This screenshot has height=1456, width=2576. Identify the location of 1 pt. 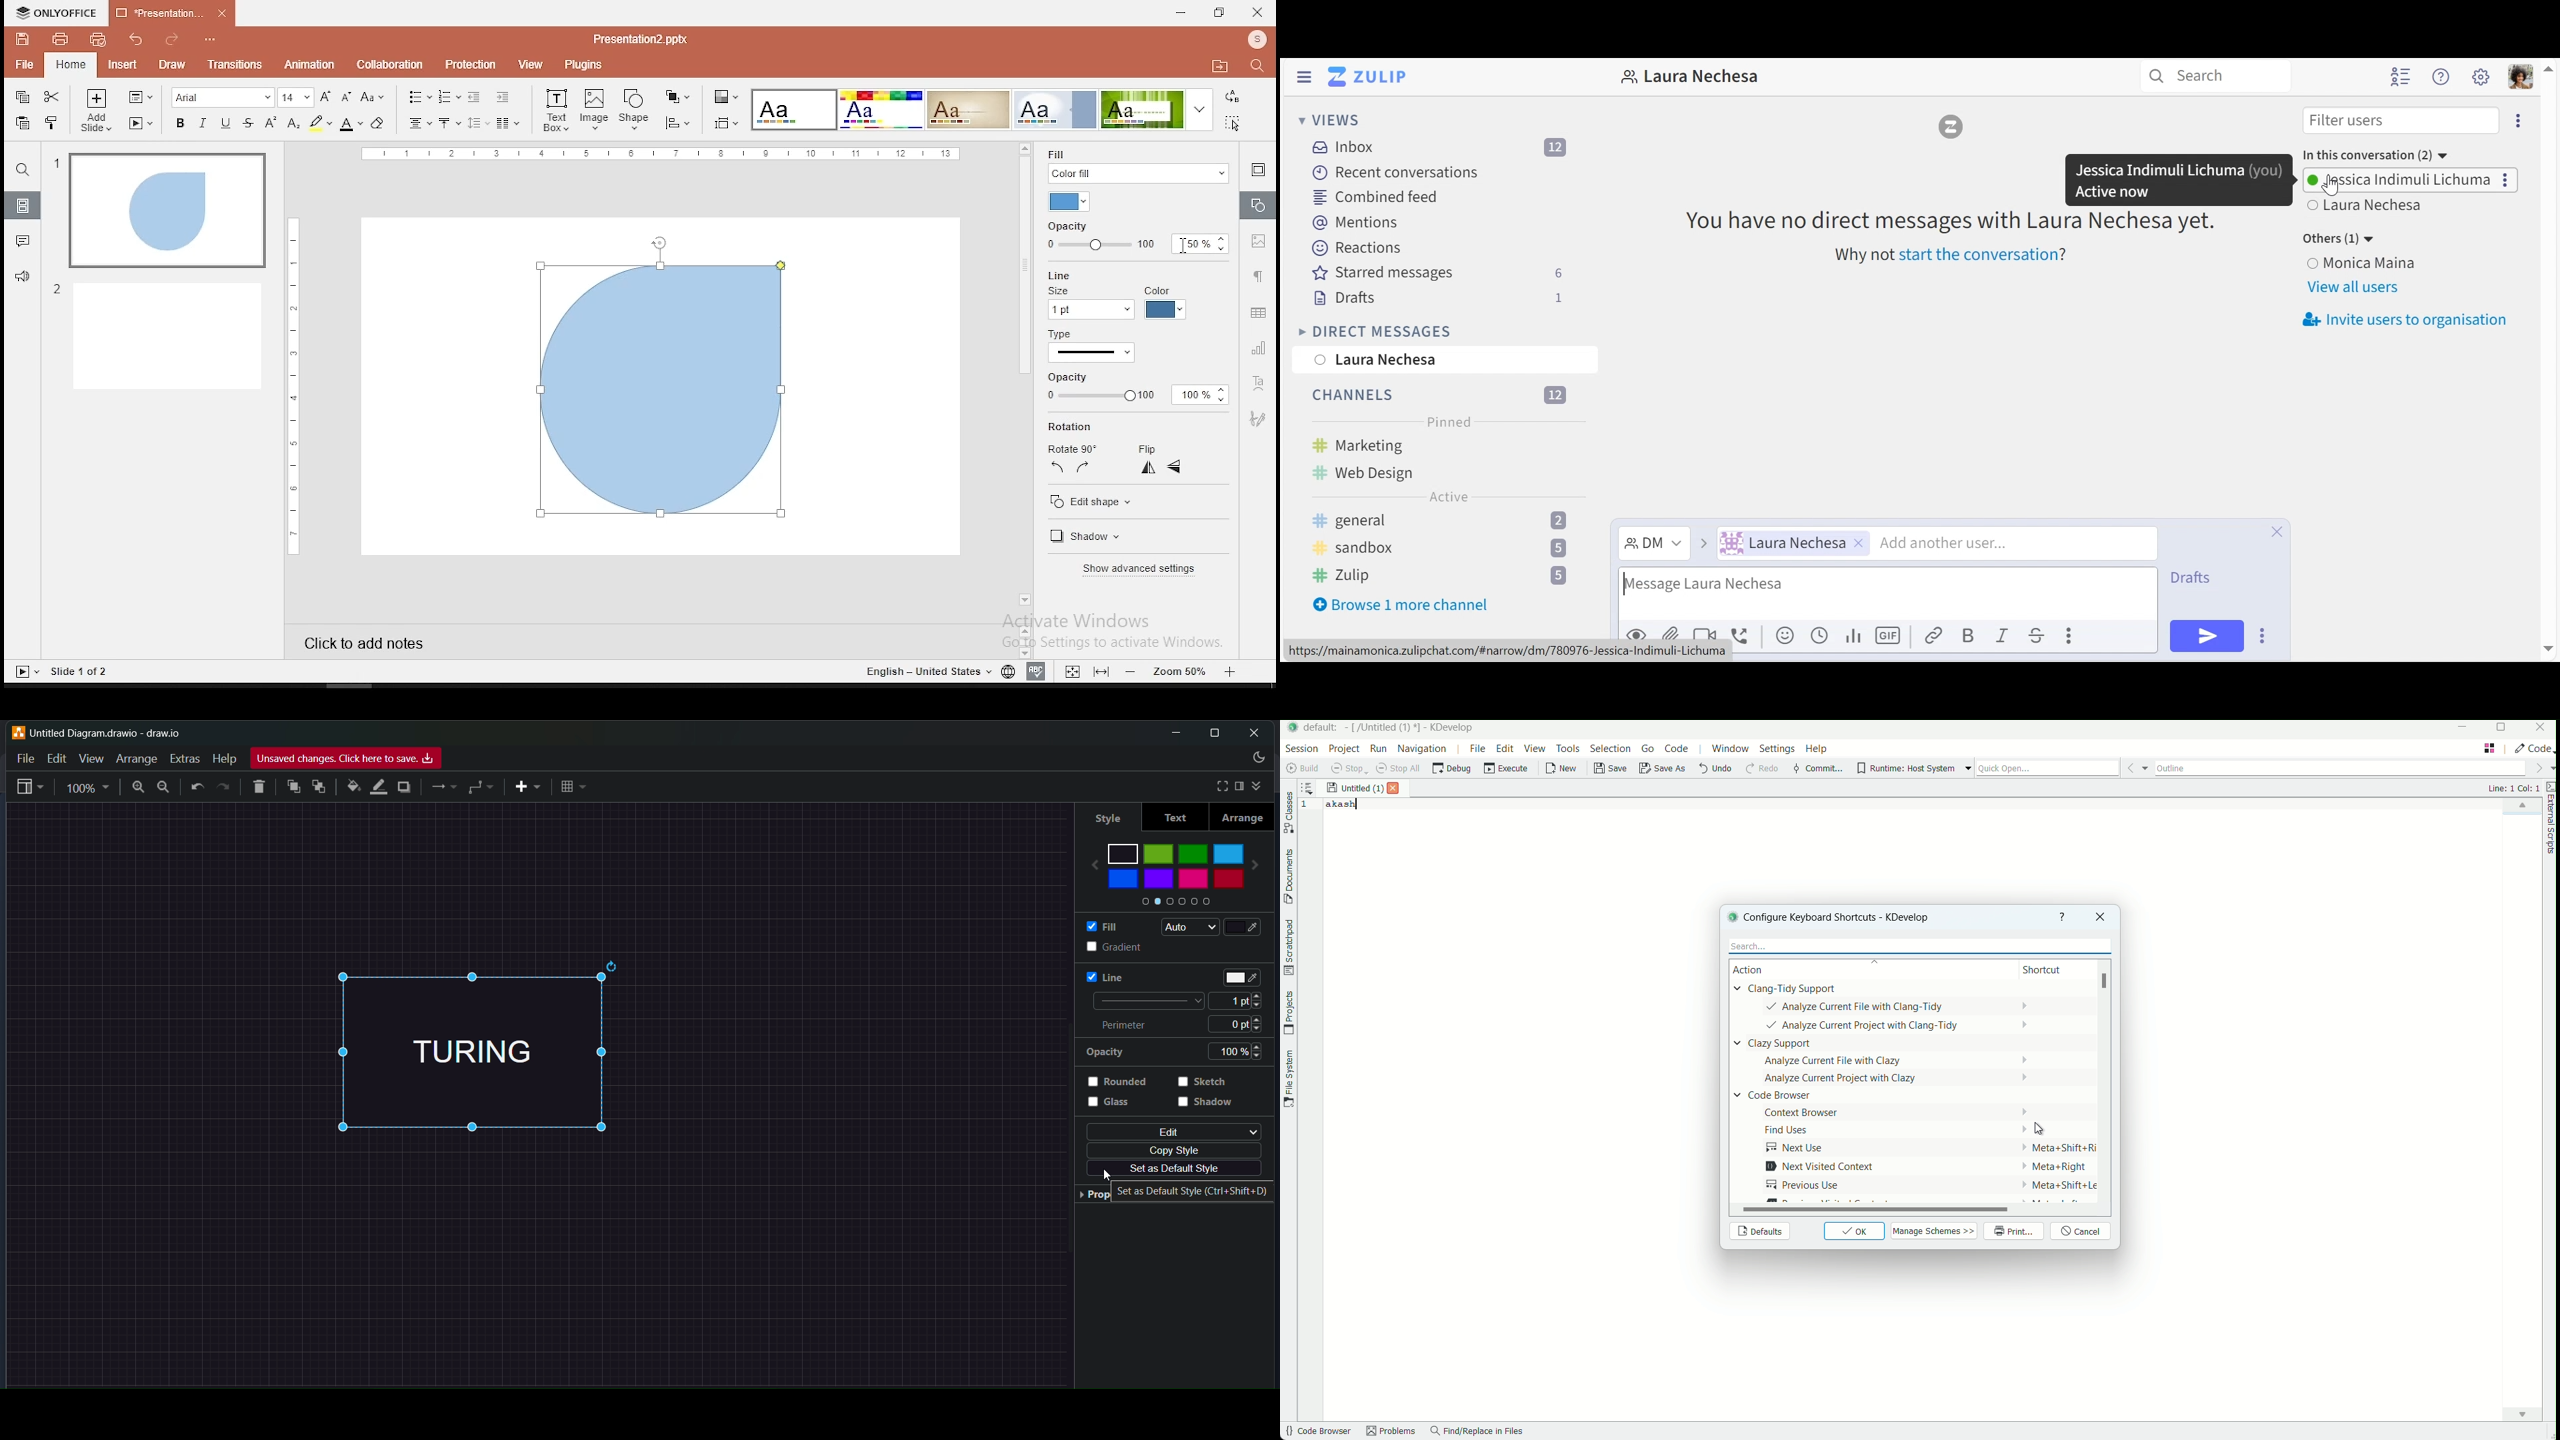
(1241, 1001).